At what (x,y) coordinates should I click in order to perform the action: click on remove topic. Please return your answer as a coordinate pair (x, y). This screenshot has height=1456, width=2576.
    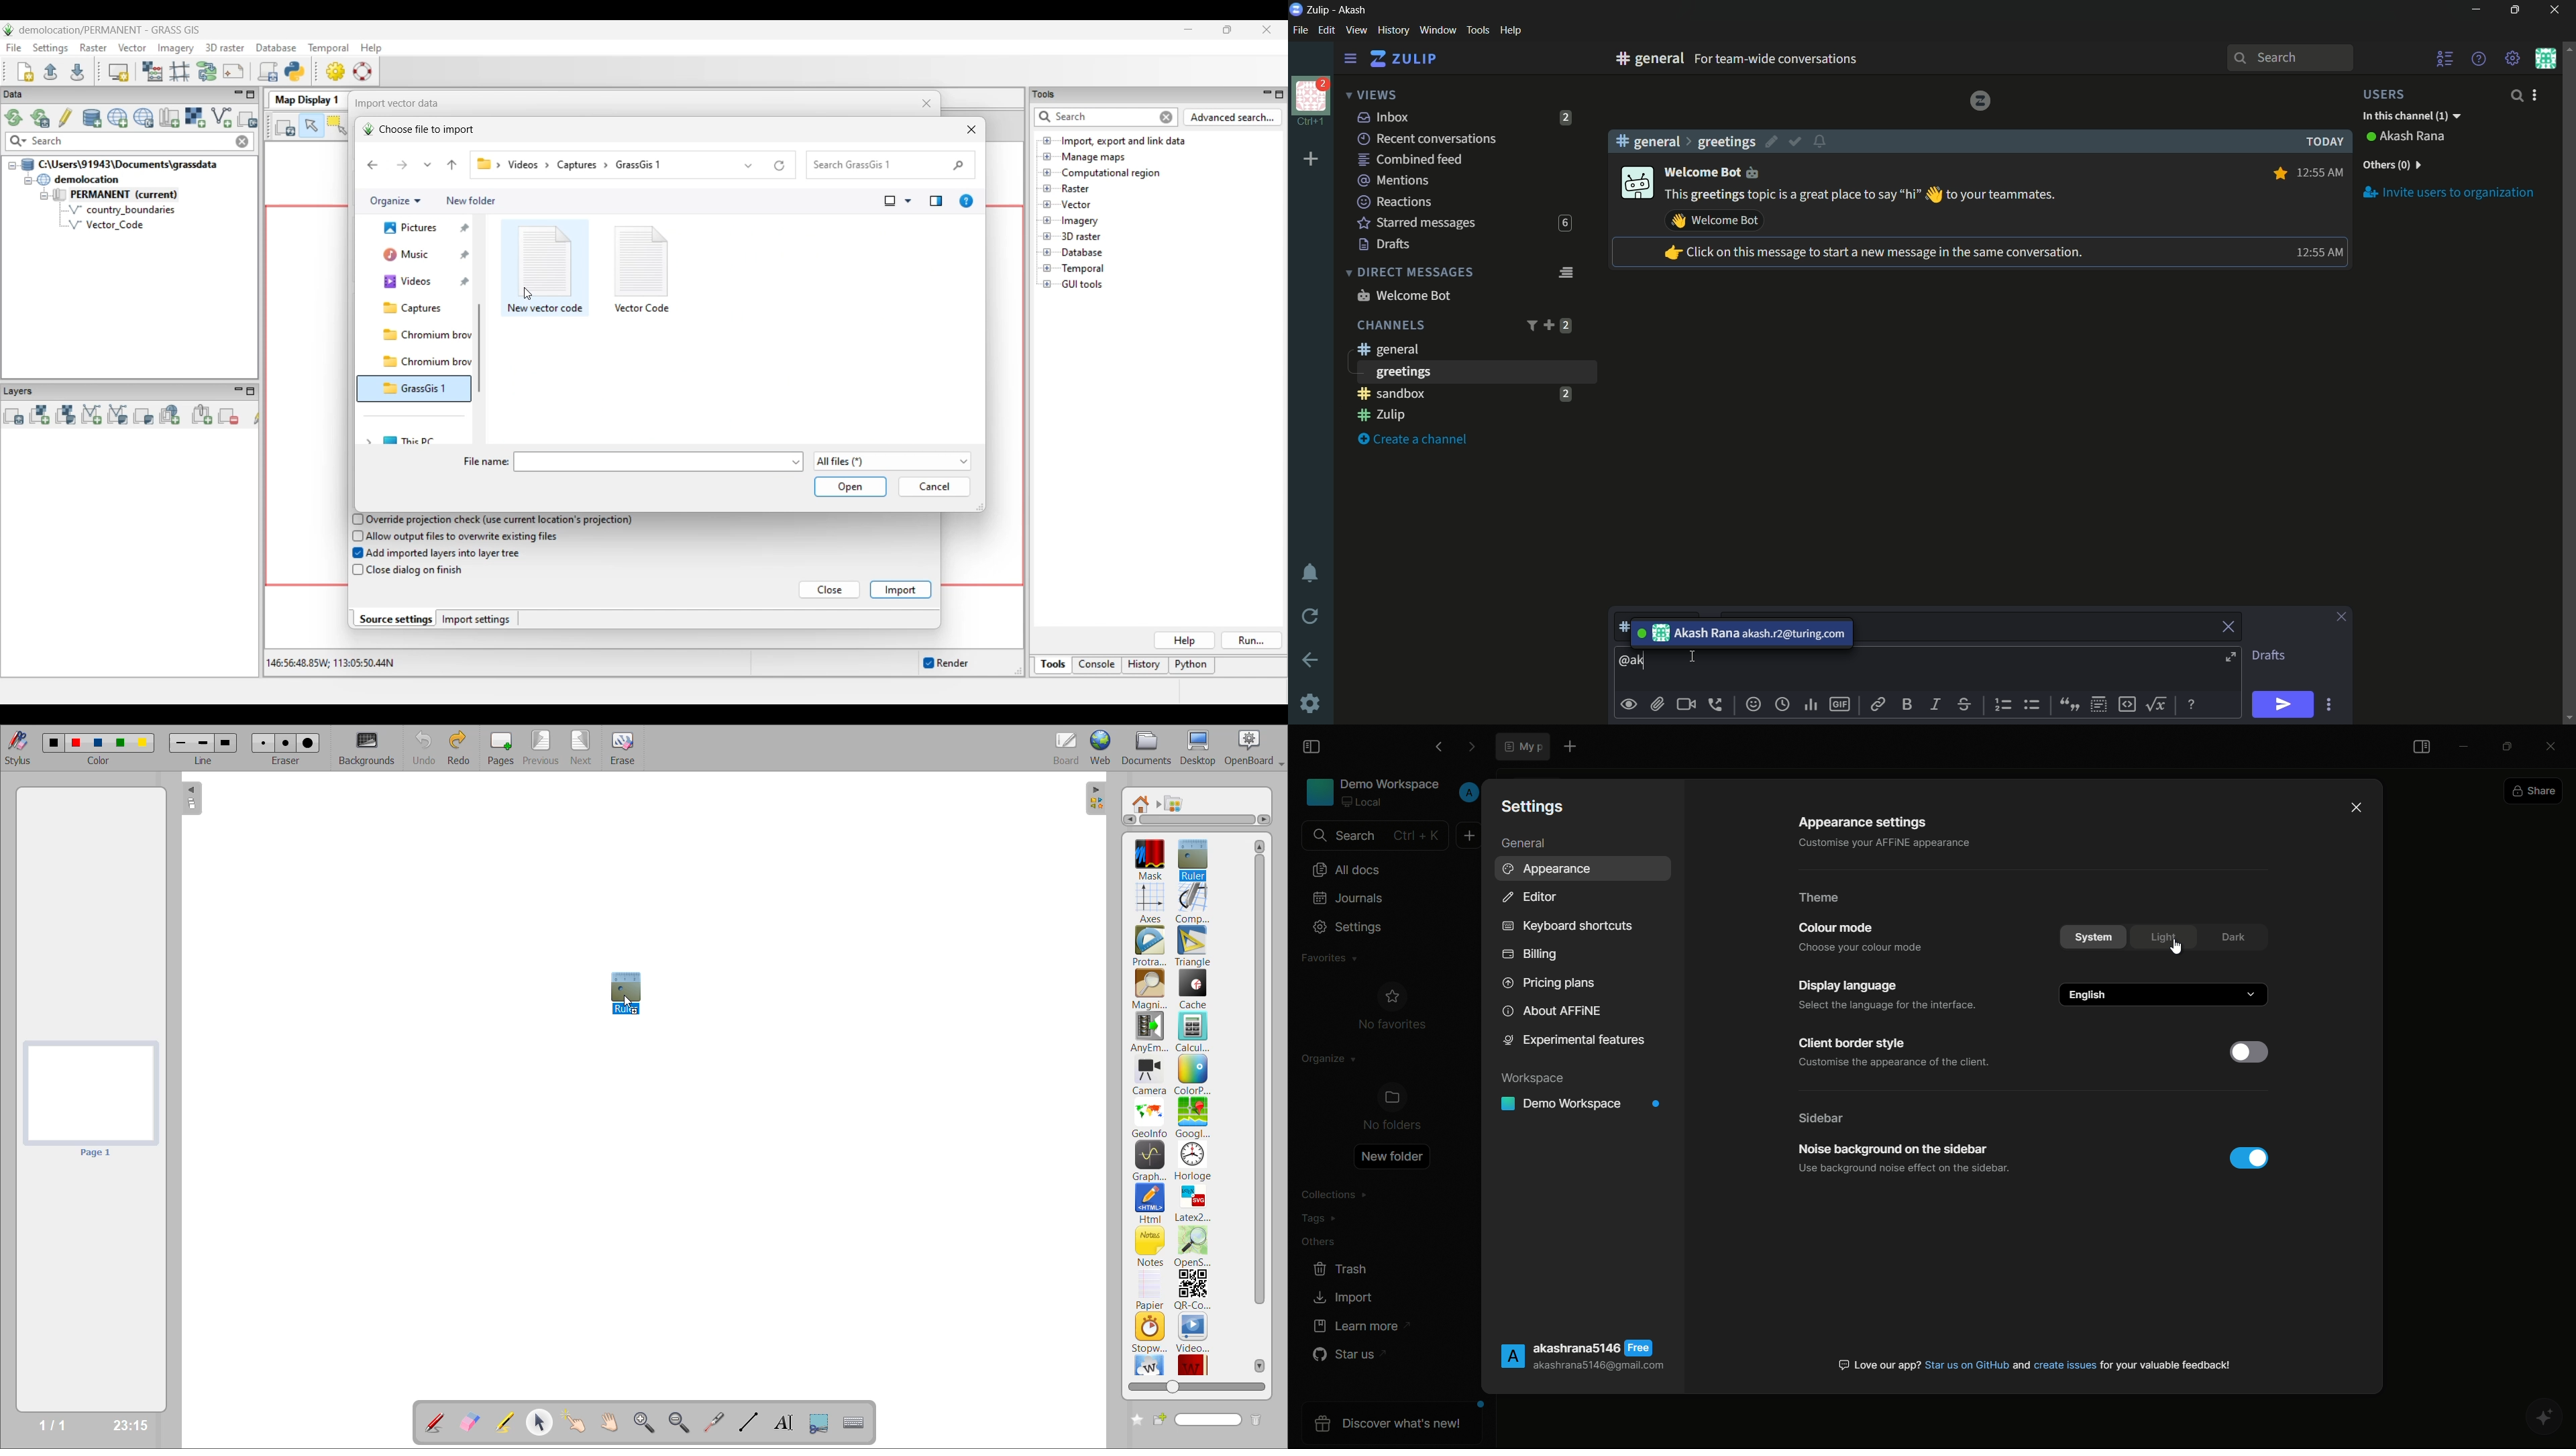
    Looking at the image, I should click on (2231, 625).